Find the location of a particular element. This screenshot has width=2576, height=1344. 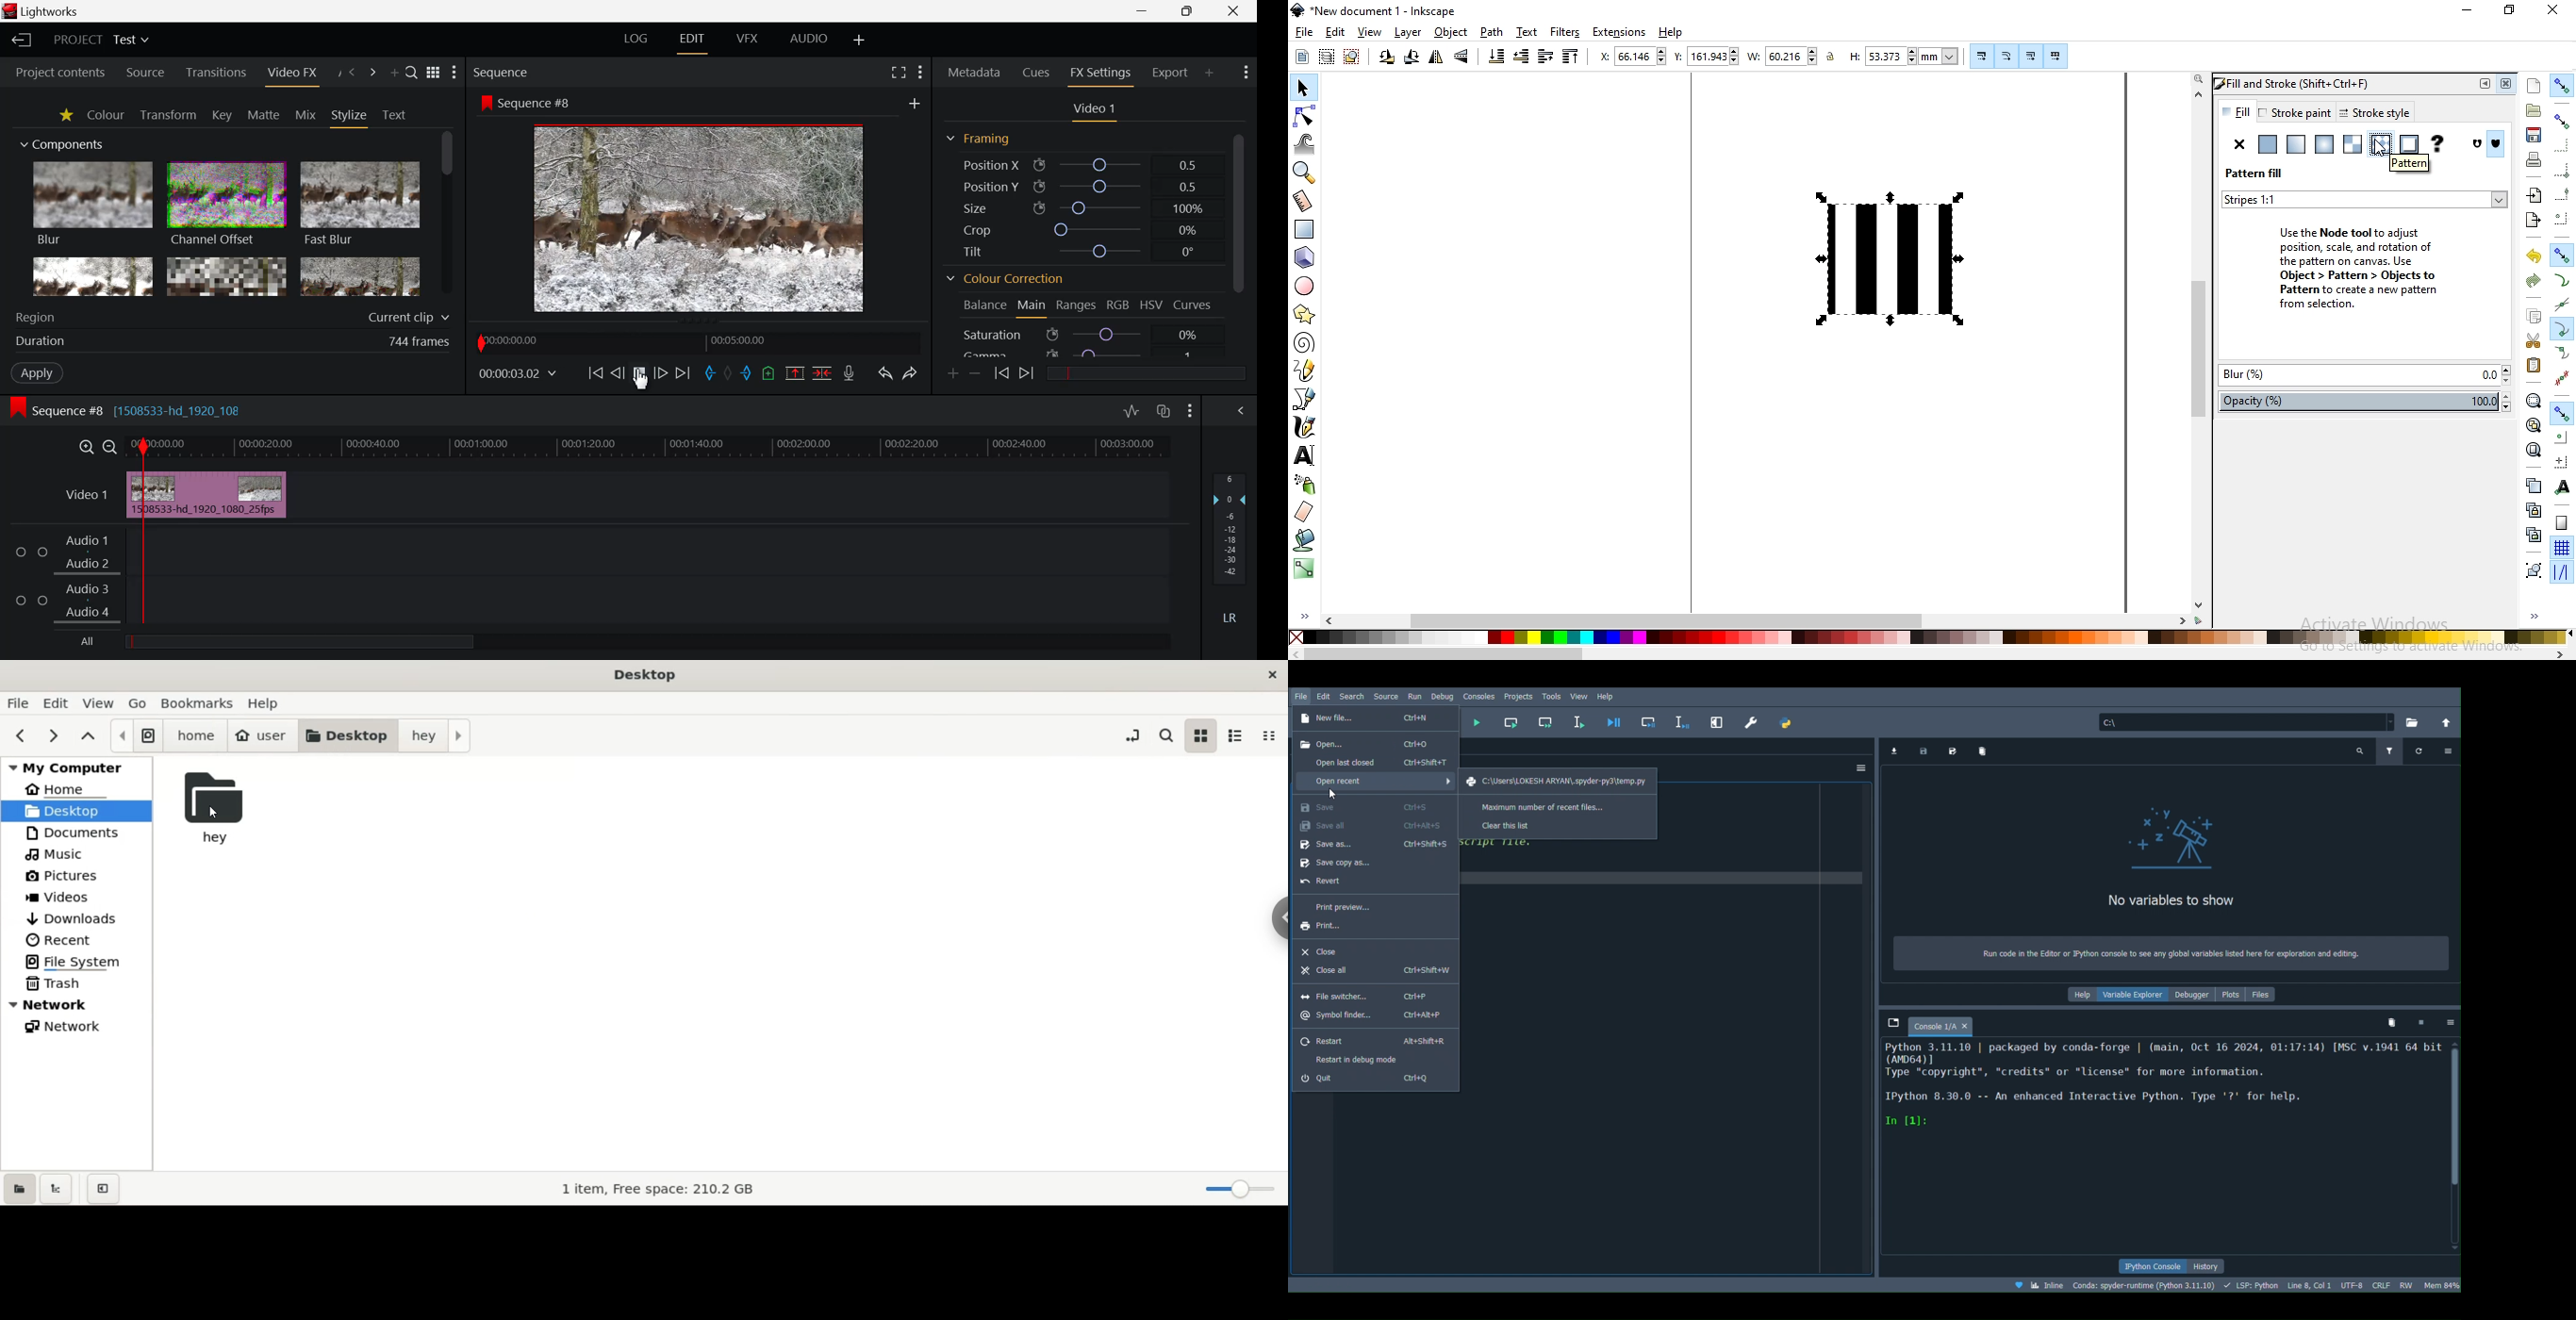

LOG Layout is located at coordinates (636, 39).